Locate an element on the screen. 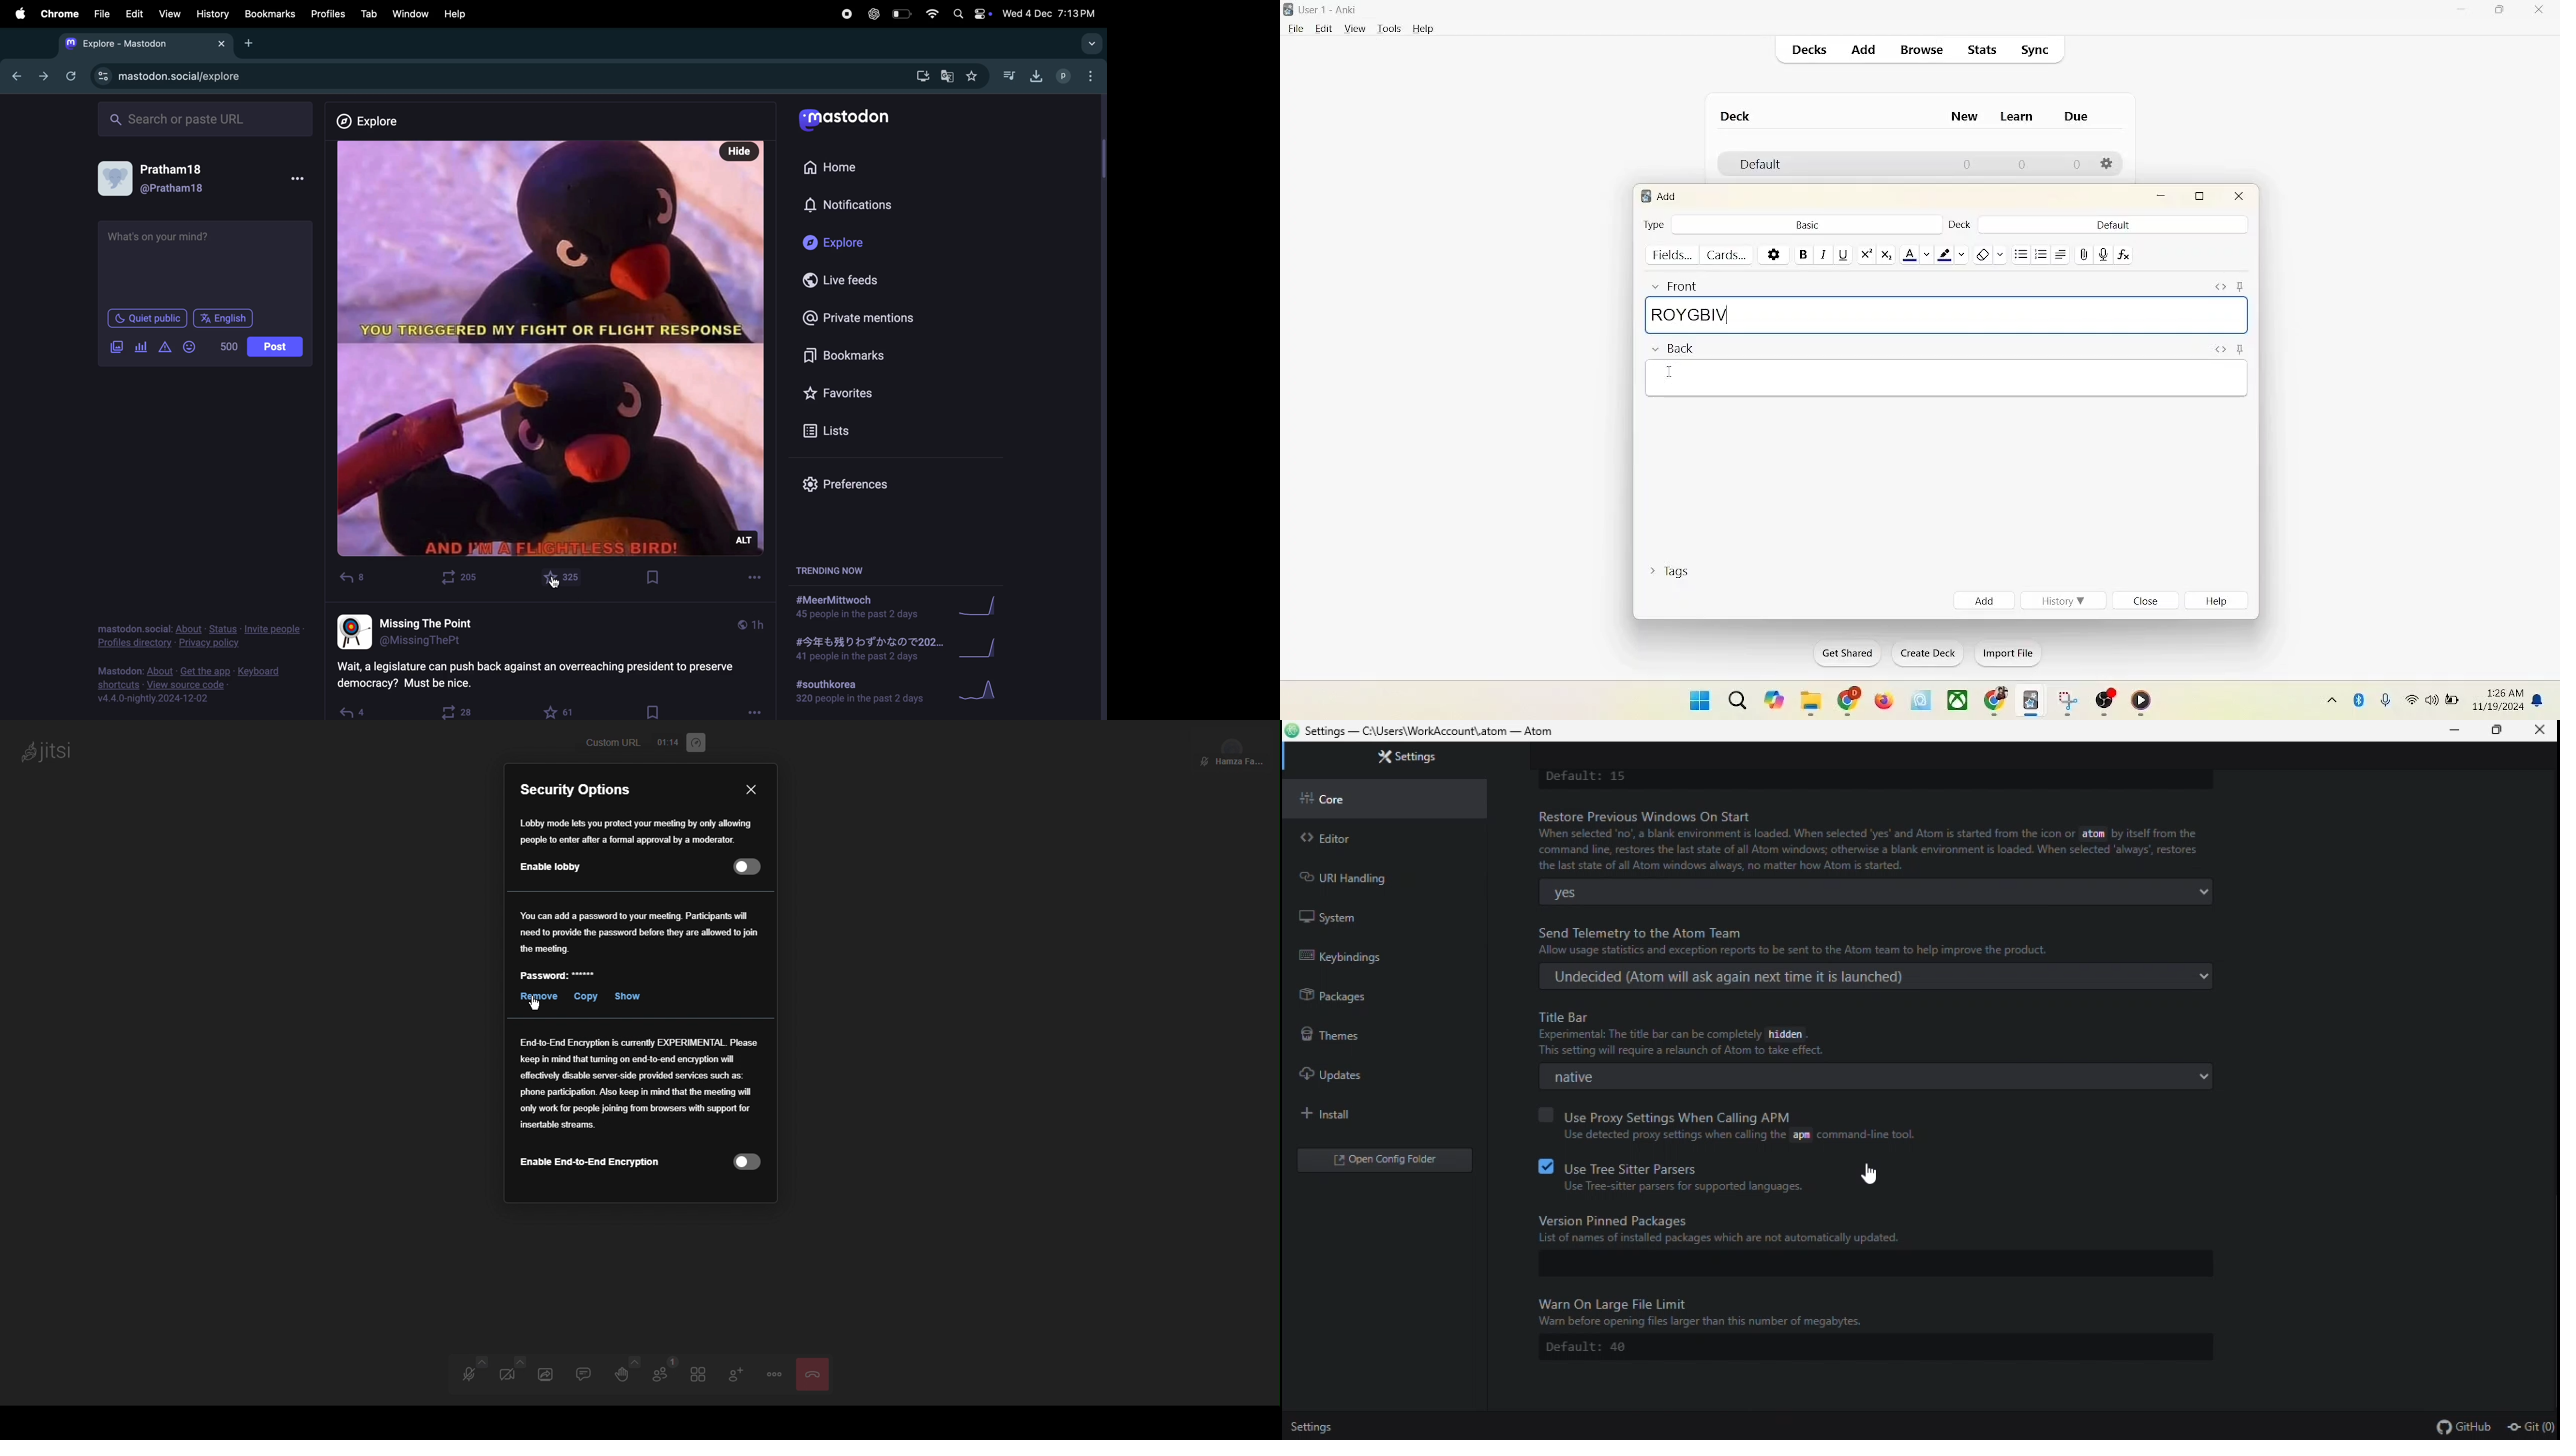 Image resolution: width=2576 pixels, height=1456 pixels. underline is located at coordinates (1842, 254).